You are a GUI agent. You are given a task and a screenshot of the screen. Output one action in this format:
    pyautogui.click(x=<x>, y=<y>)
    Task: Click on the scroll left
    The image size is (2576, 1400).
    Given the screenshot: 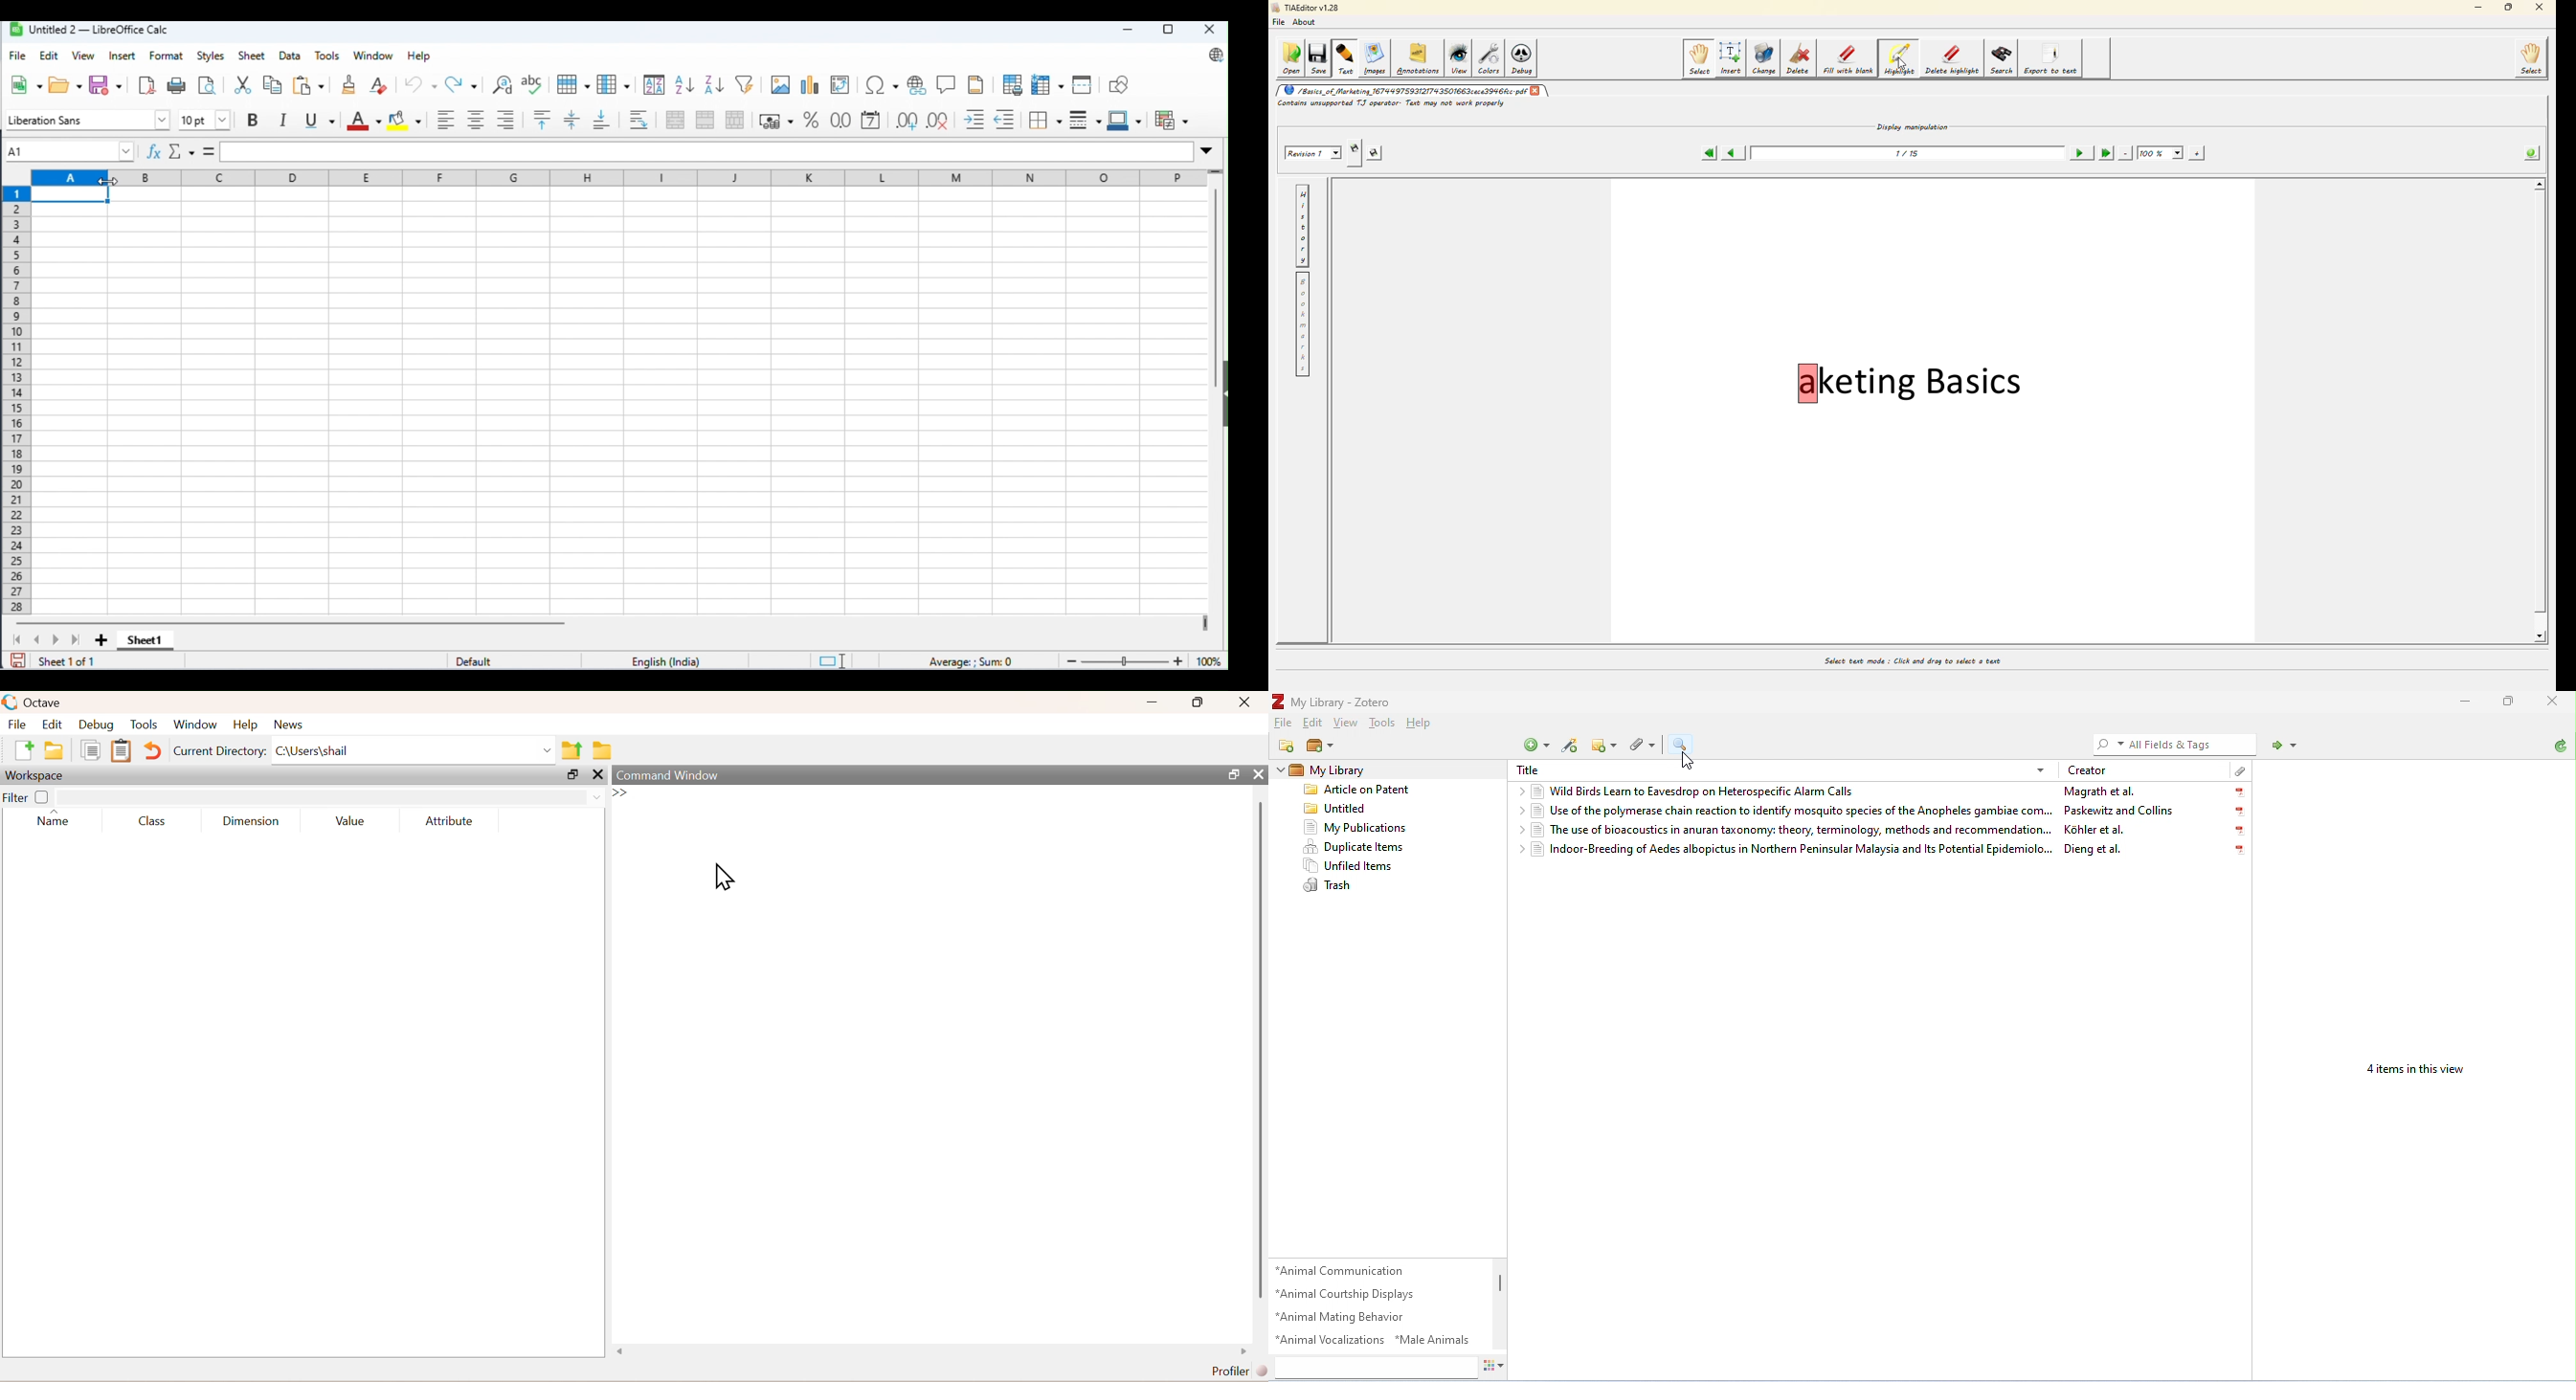 What is the action you would take?
    pyautogui.click(x=621, y=1352)
    